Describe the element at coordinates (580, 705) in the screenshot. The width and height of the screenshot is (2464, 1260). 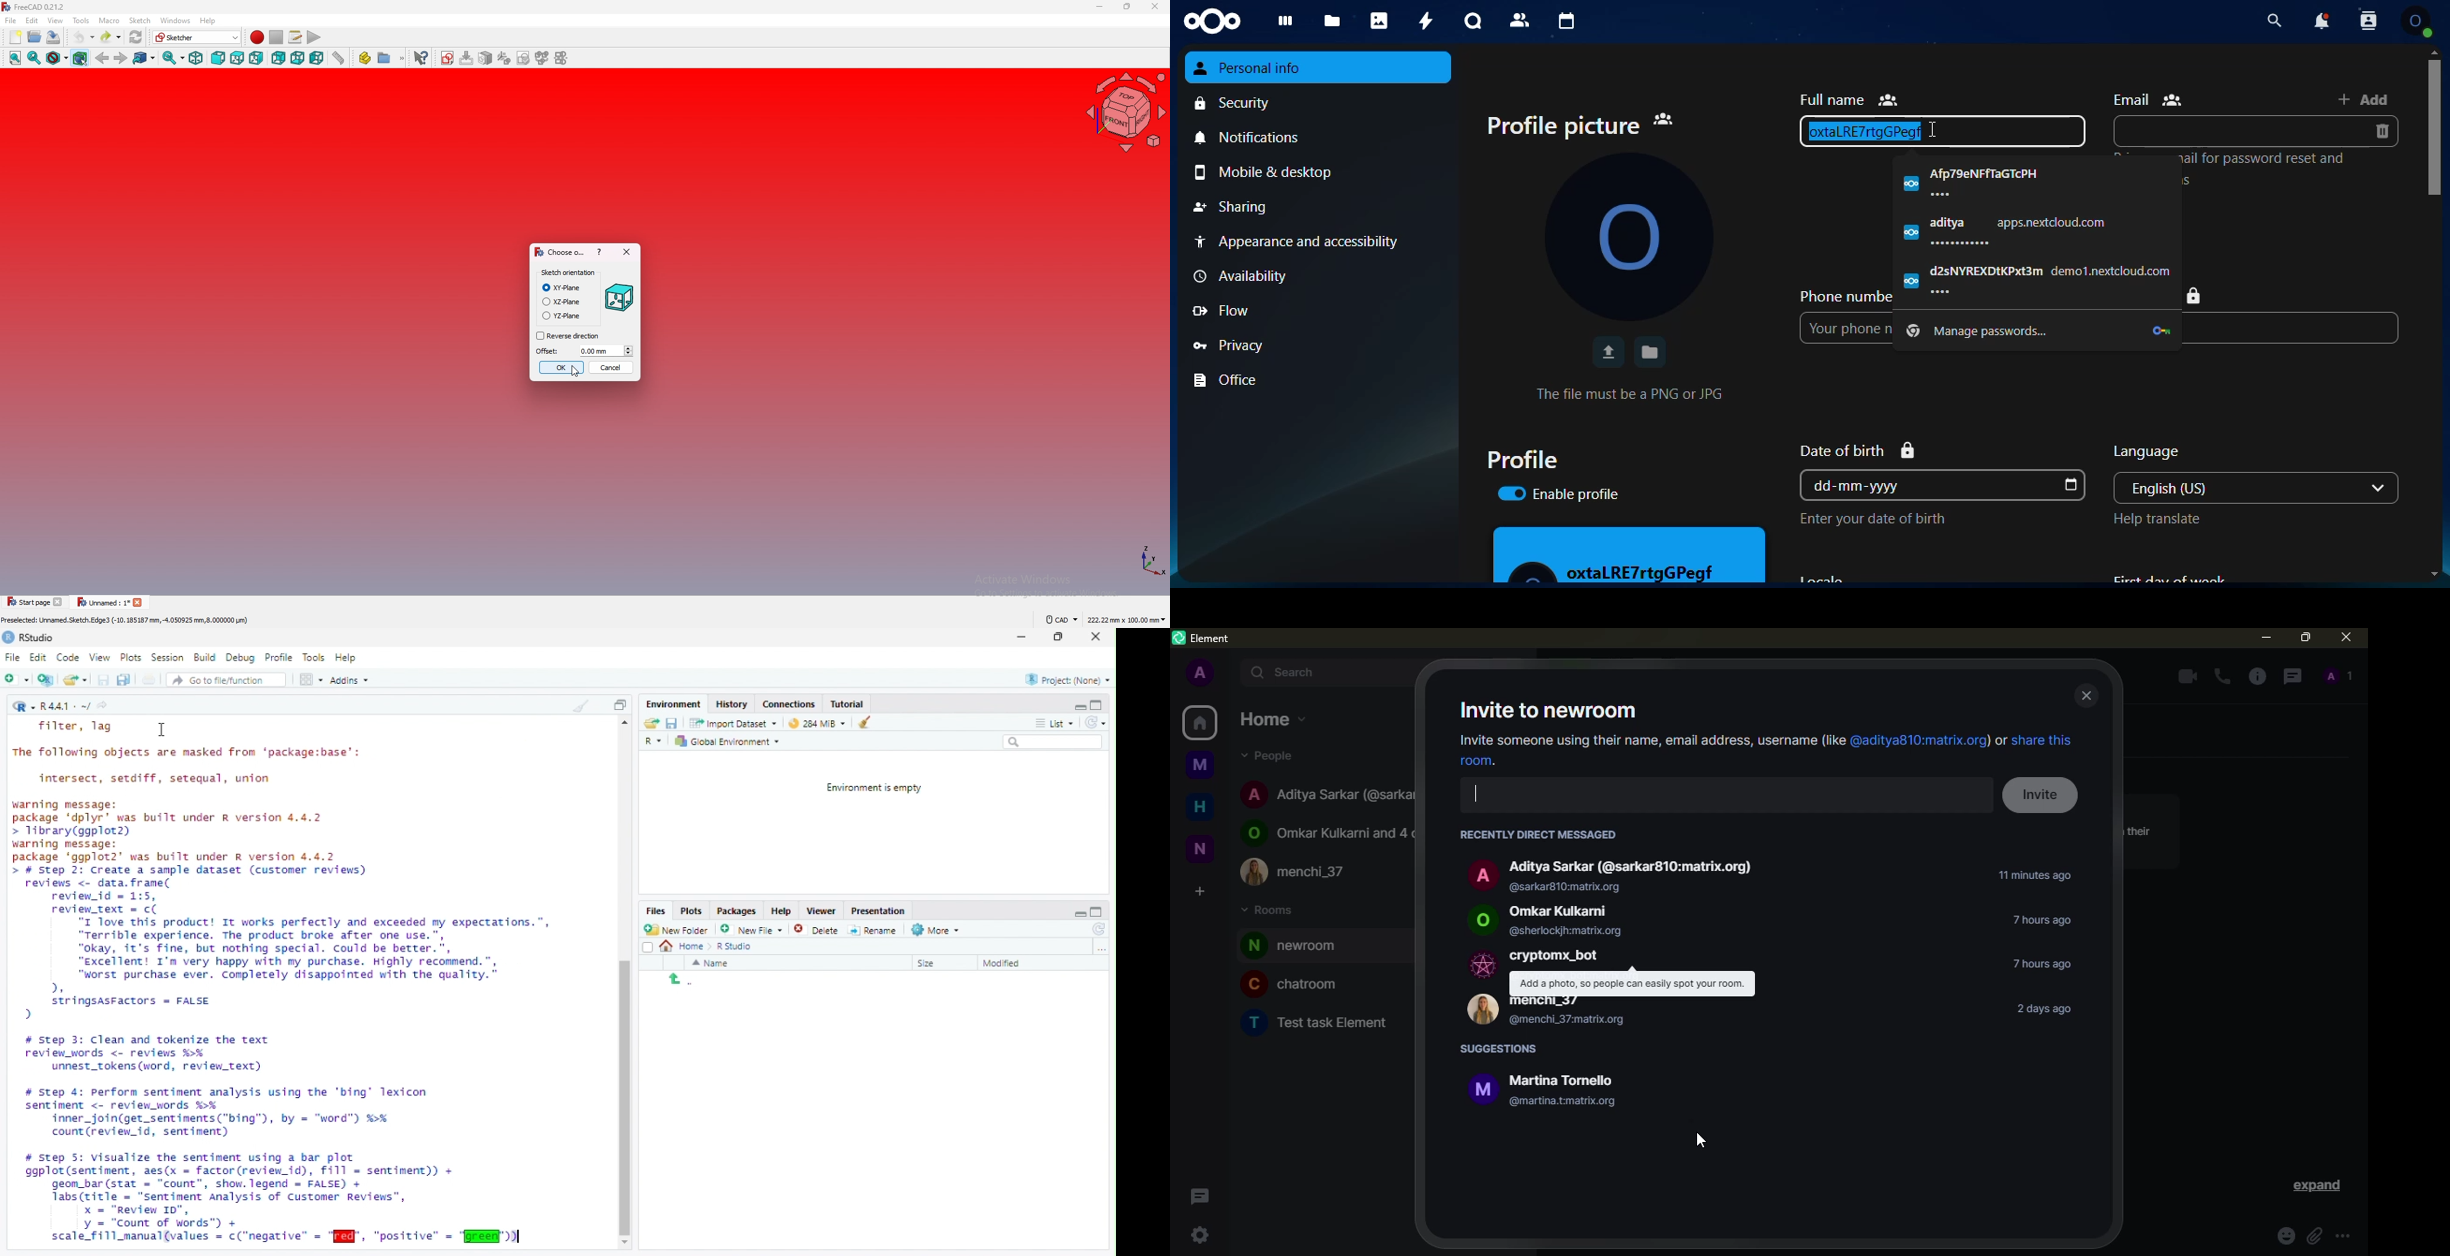
I see `Clean` at that location.